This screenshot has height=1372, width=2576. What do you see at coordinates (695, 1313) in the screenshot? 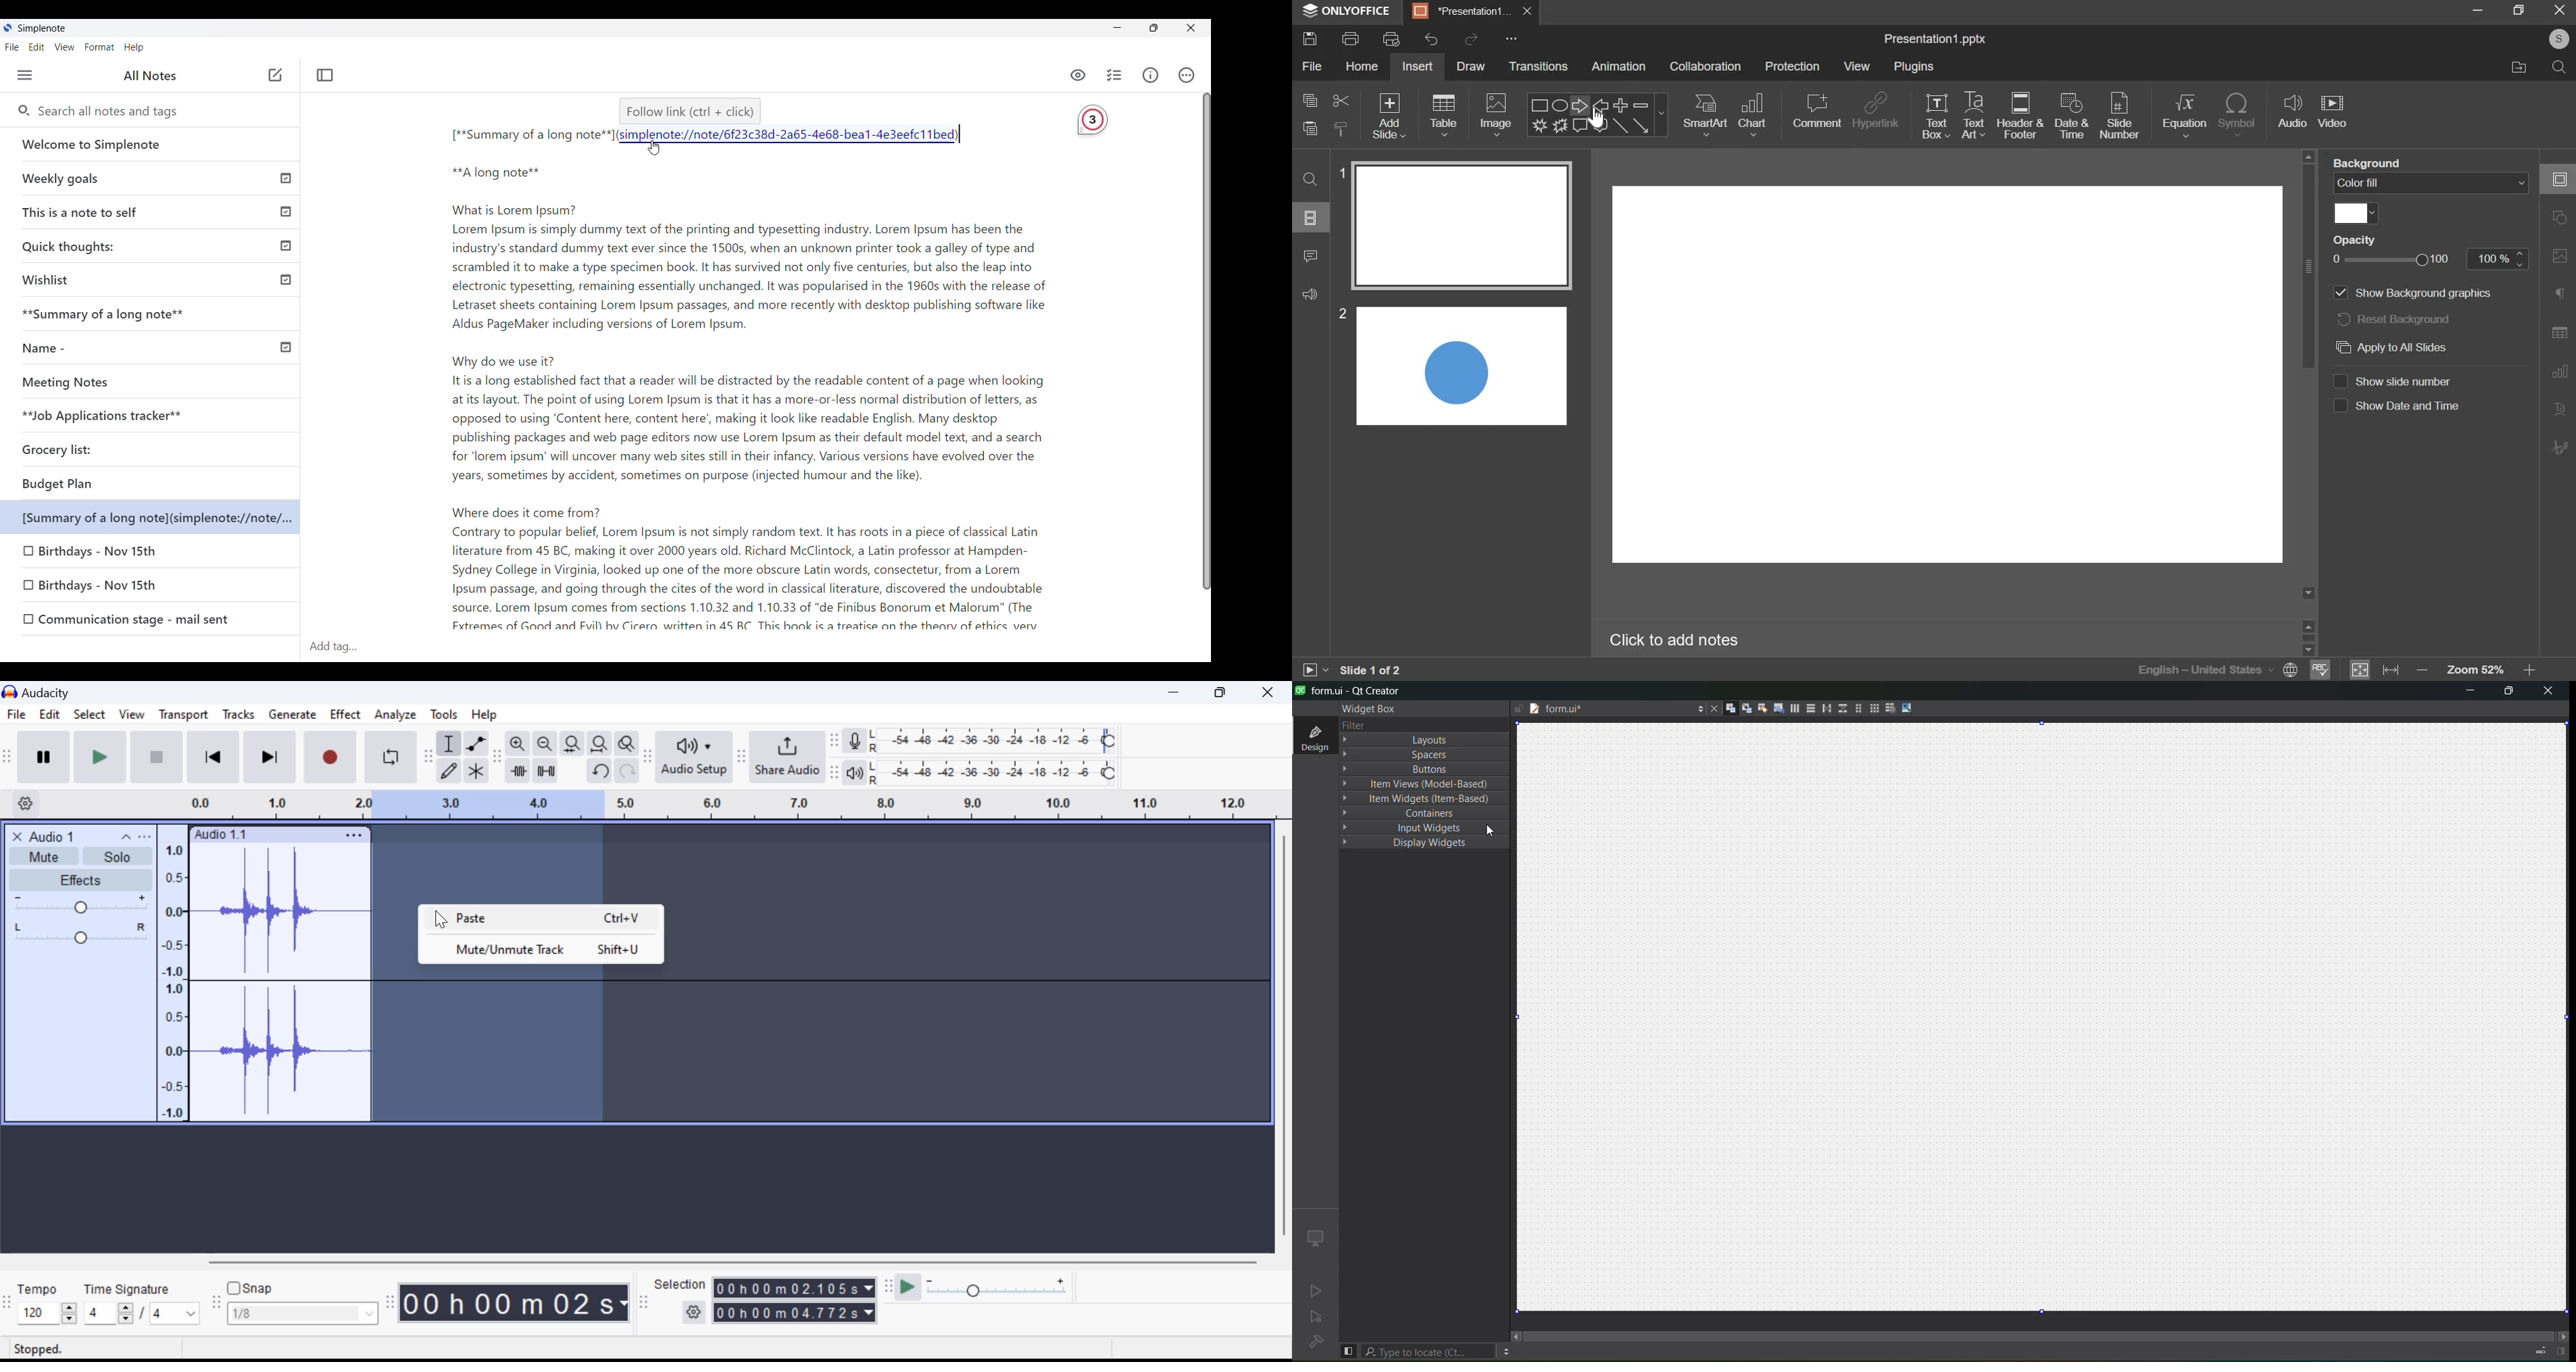
I see `settings` at bounding box center [695, 1313].